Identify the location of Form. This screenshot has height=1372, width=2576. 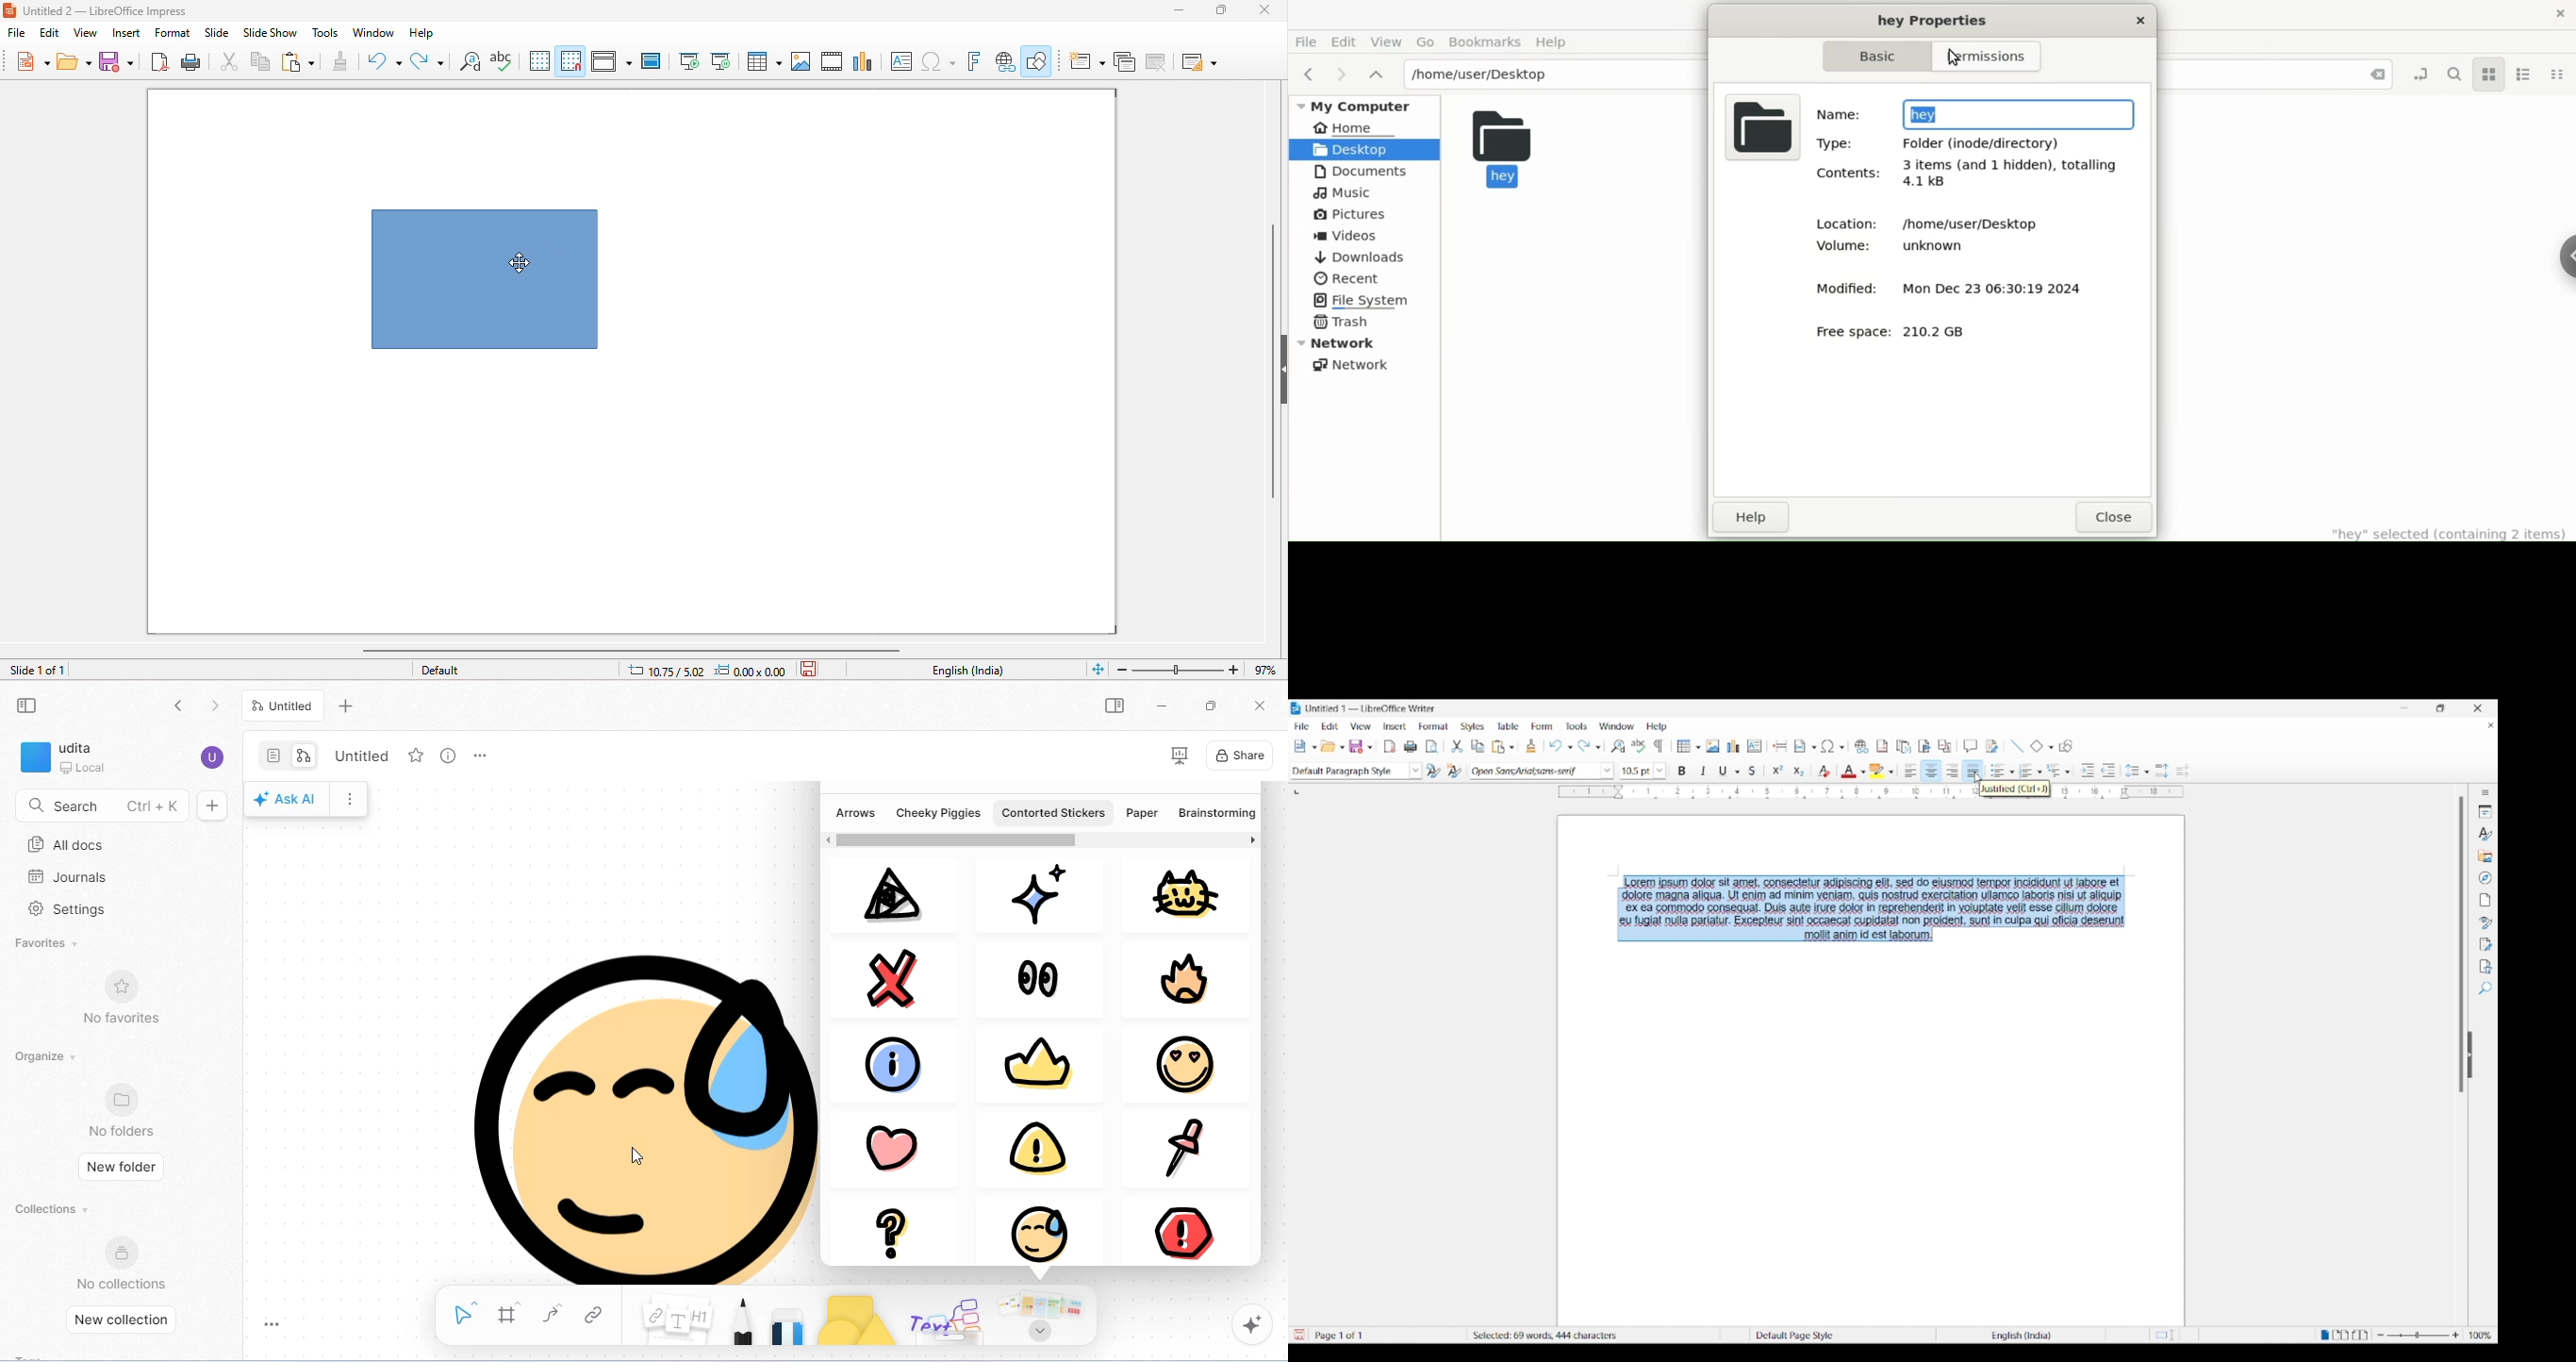
(1541, 726).